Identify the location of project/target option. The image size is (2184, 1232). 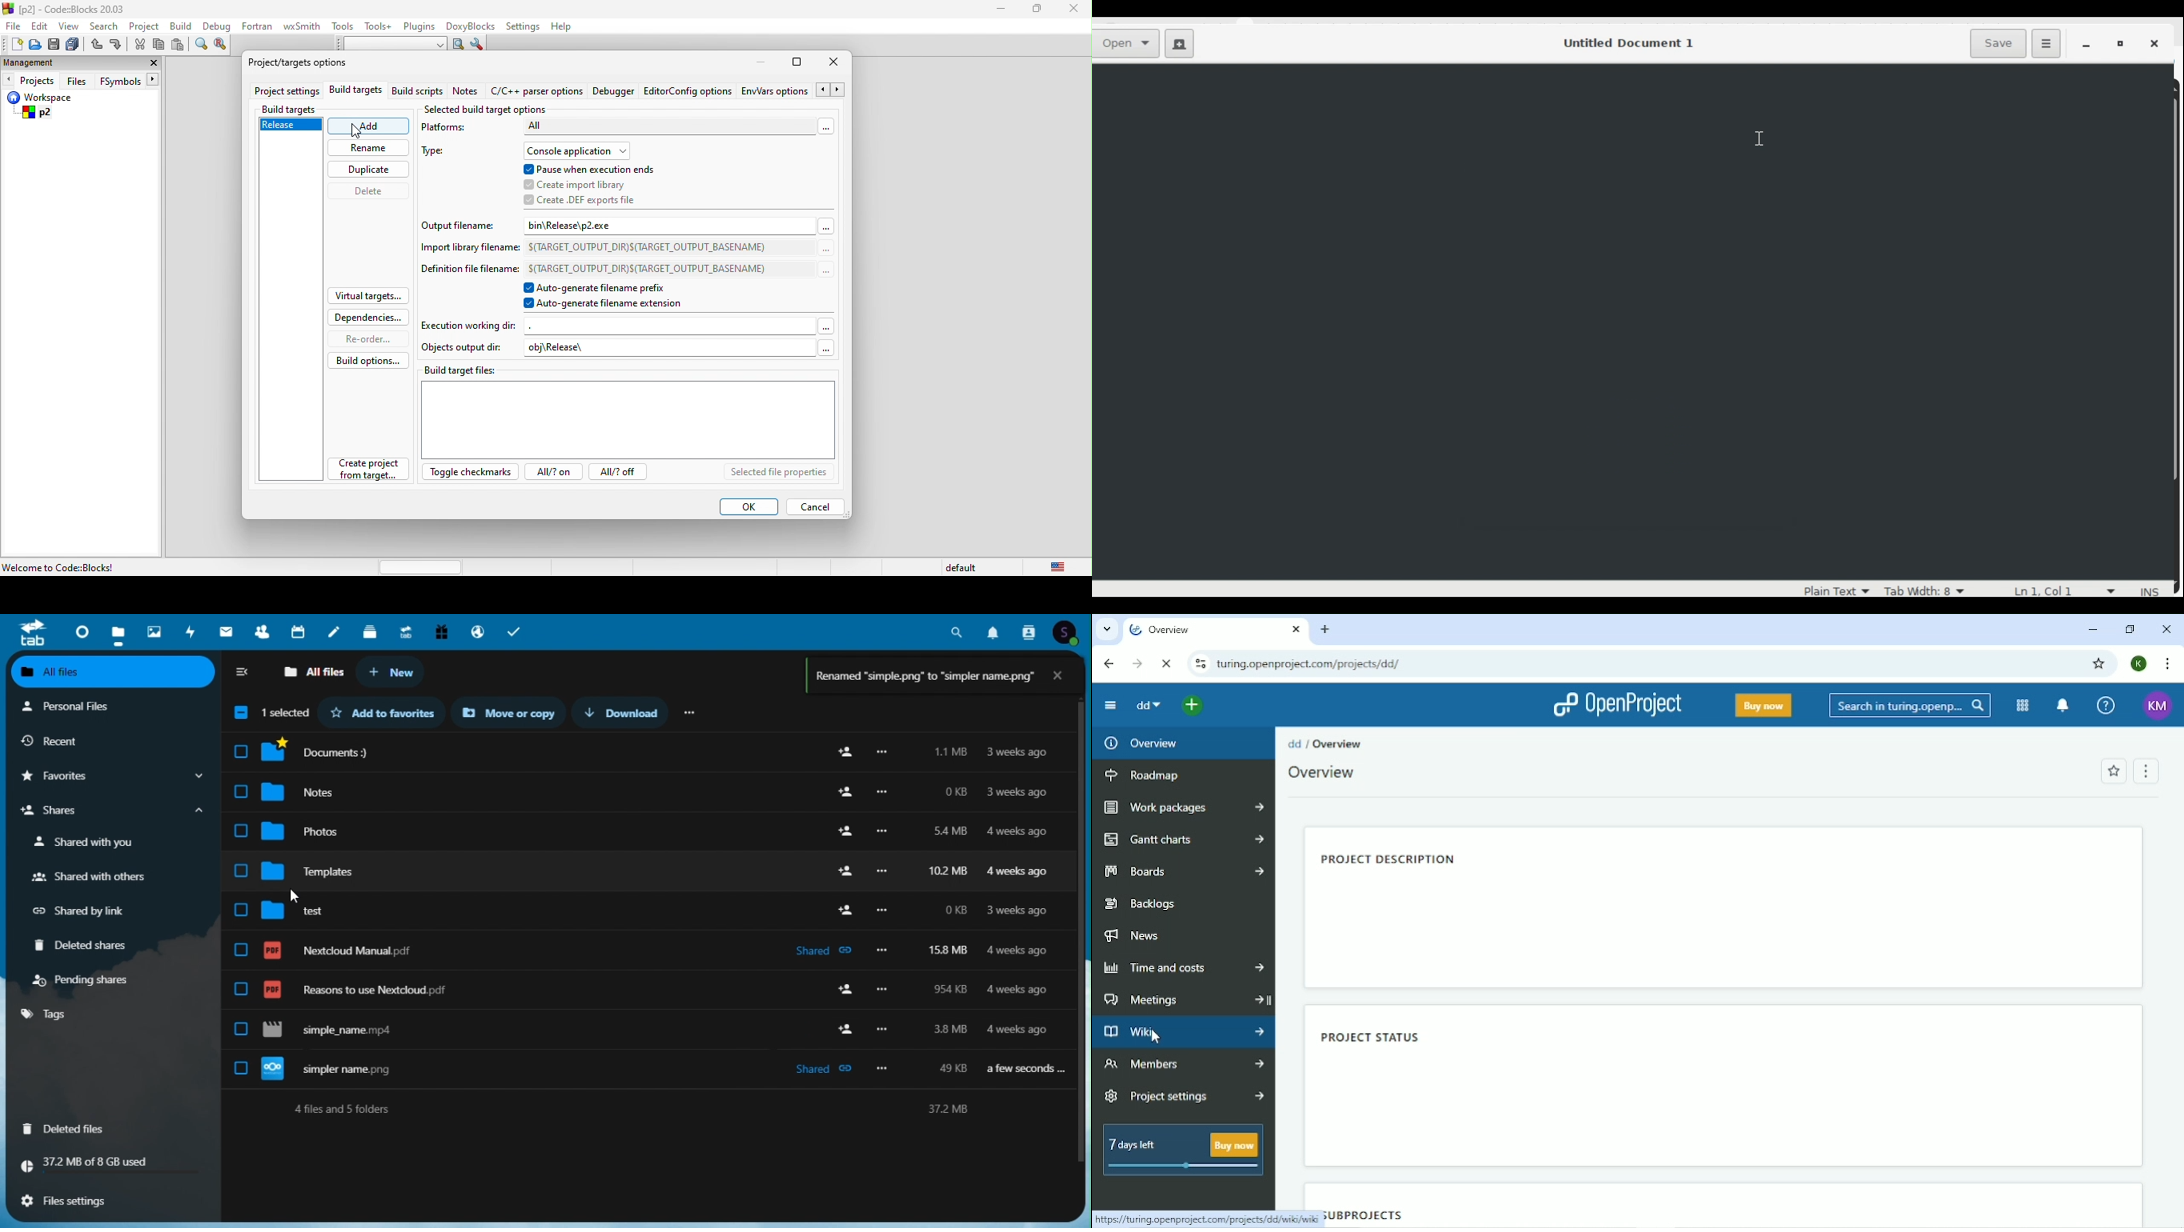
(303, 61).